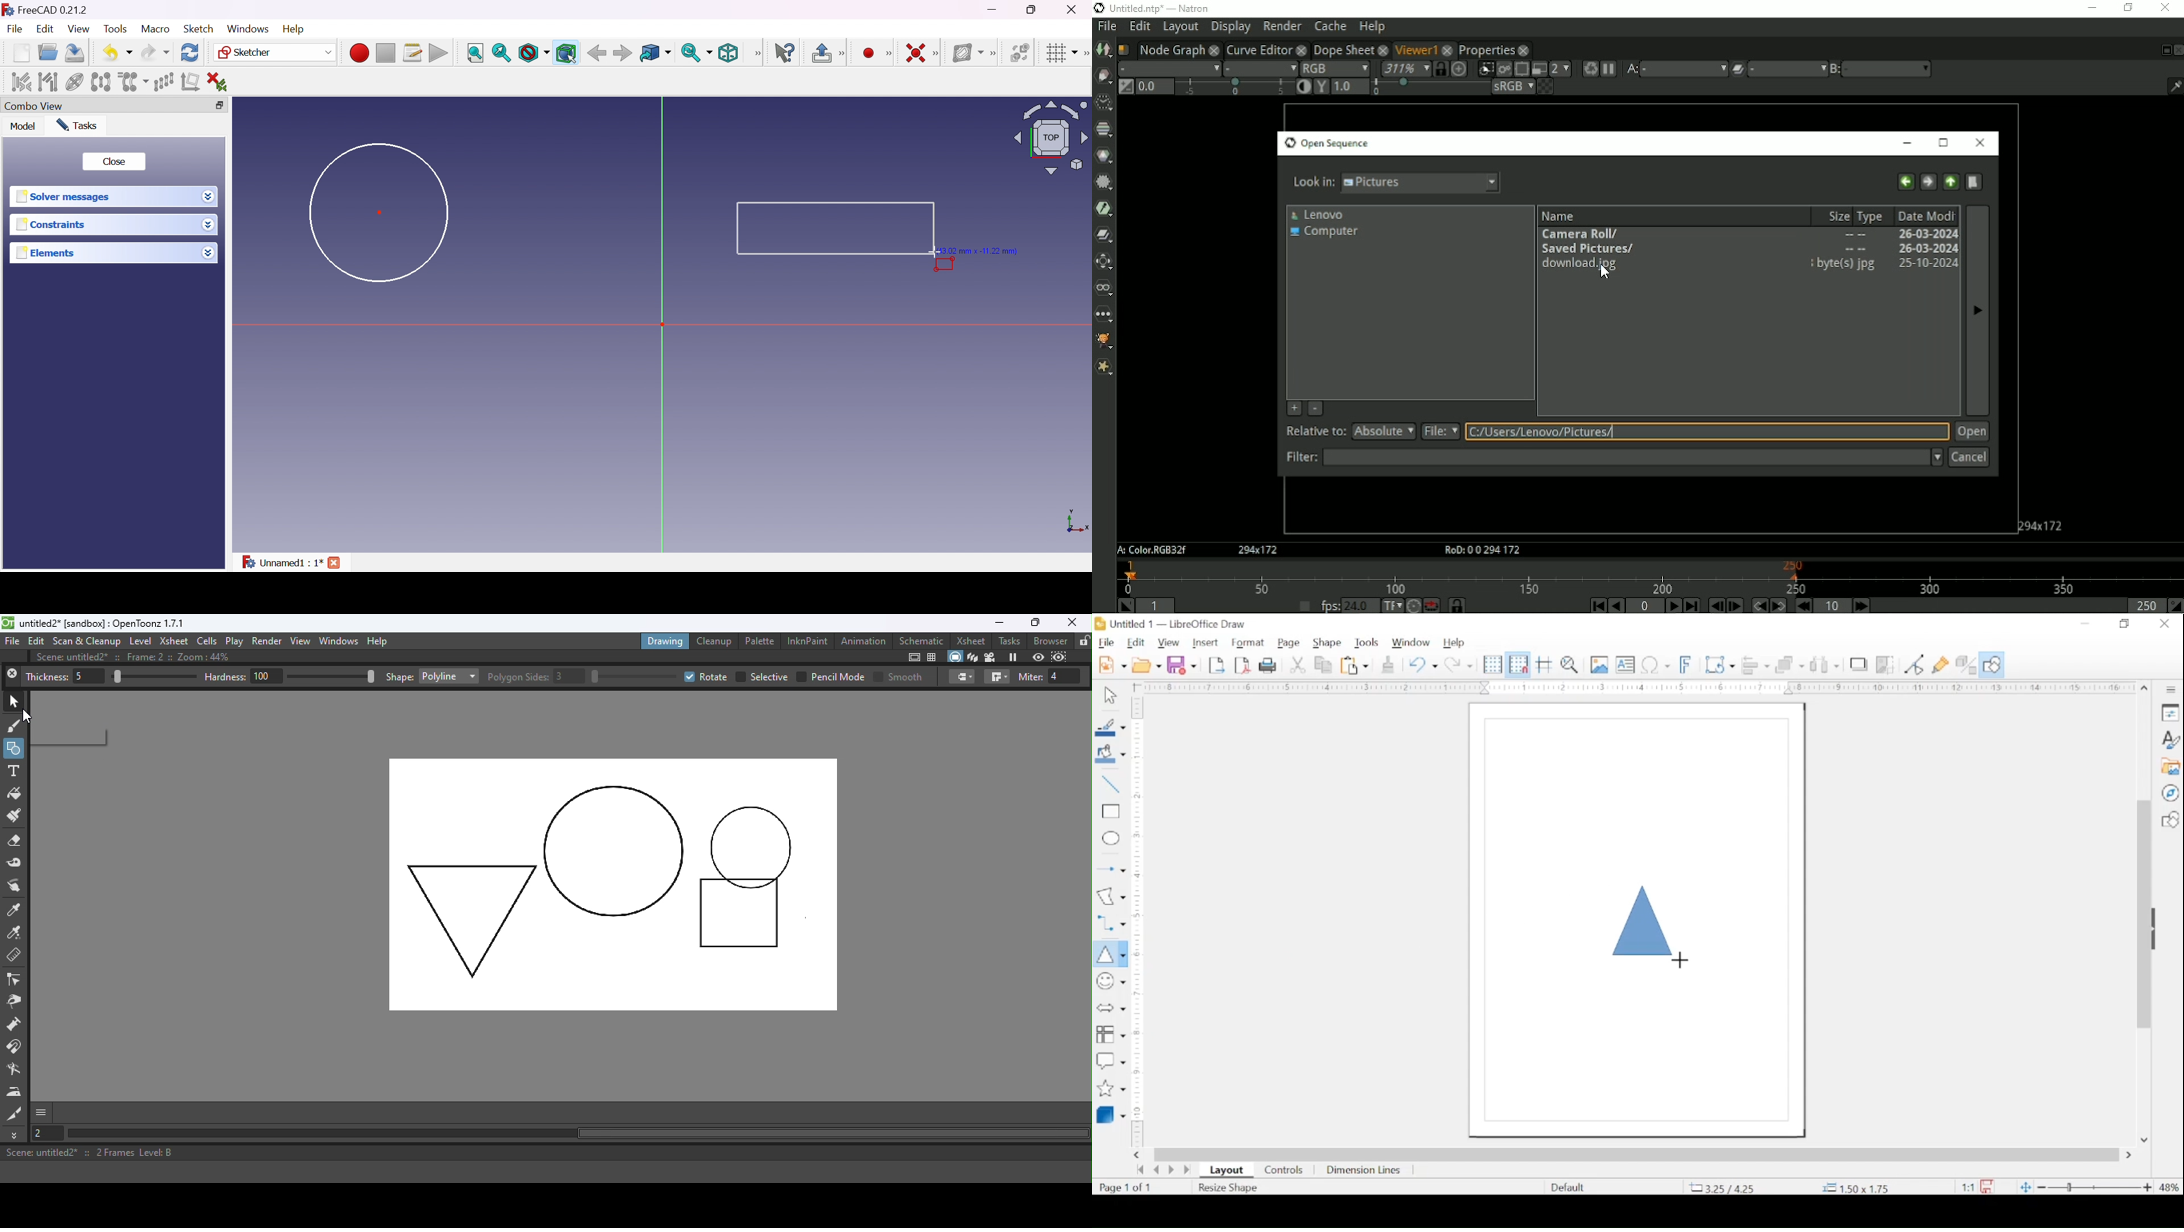 This screenshot has width=2184, height=1232. Describe the element at coordinates (1110, 922) in the screenshot. I see `connectors` at that location.